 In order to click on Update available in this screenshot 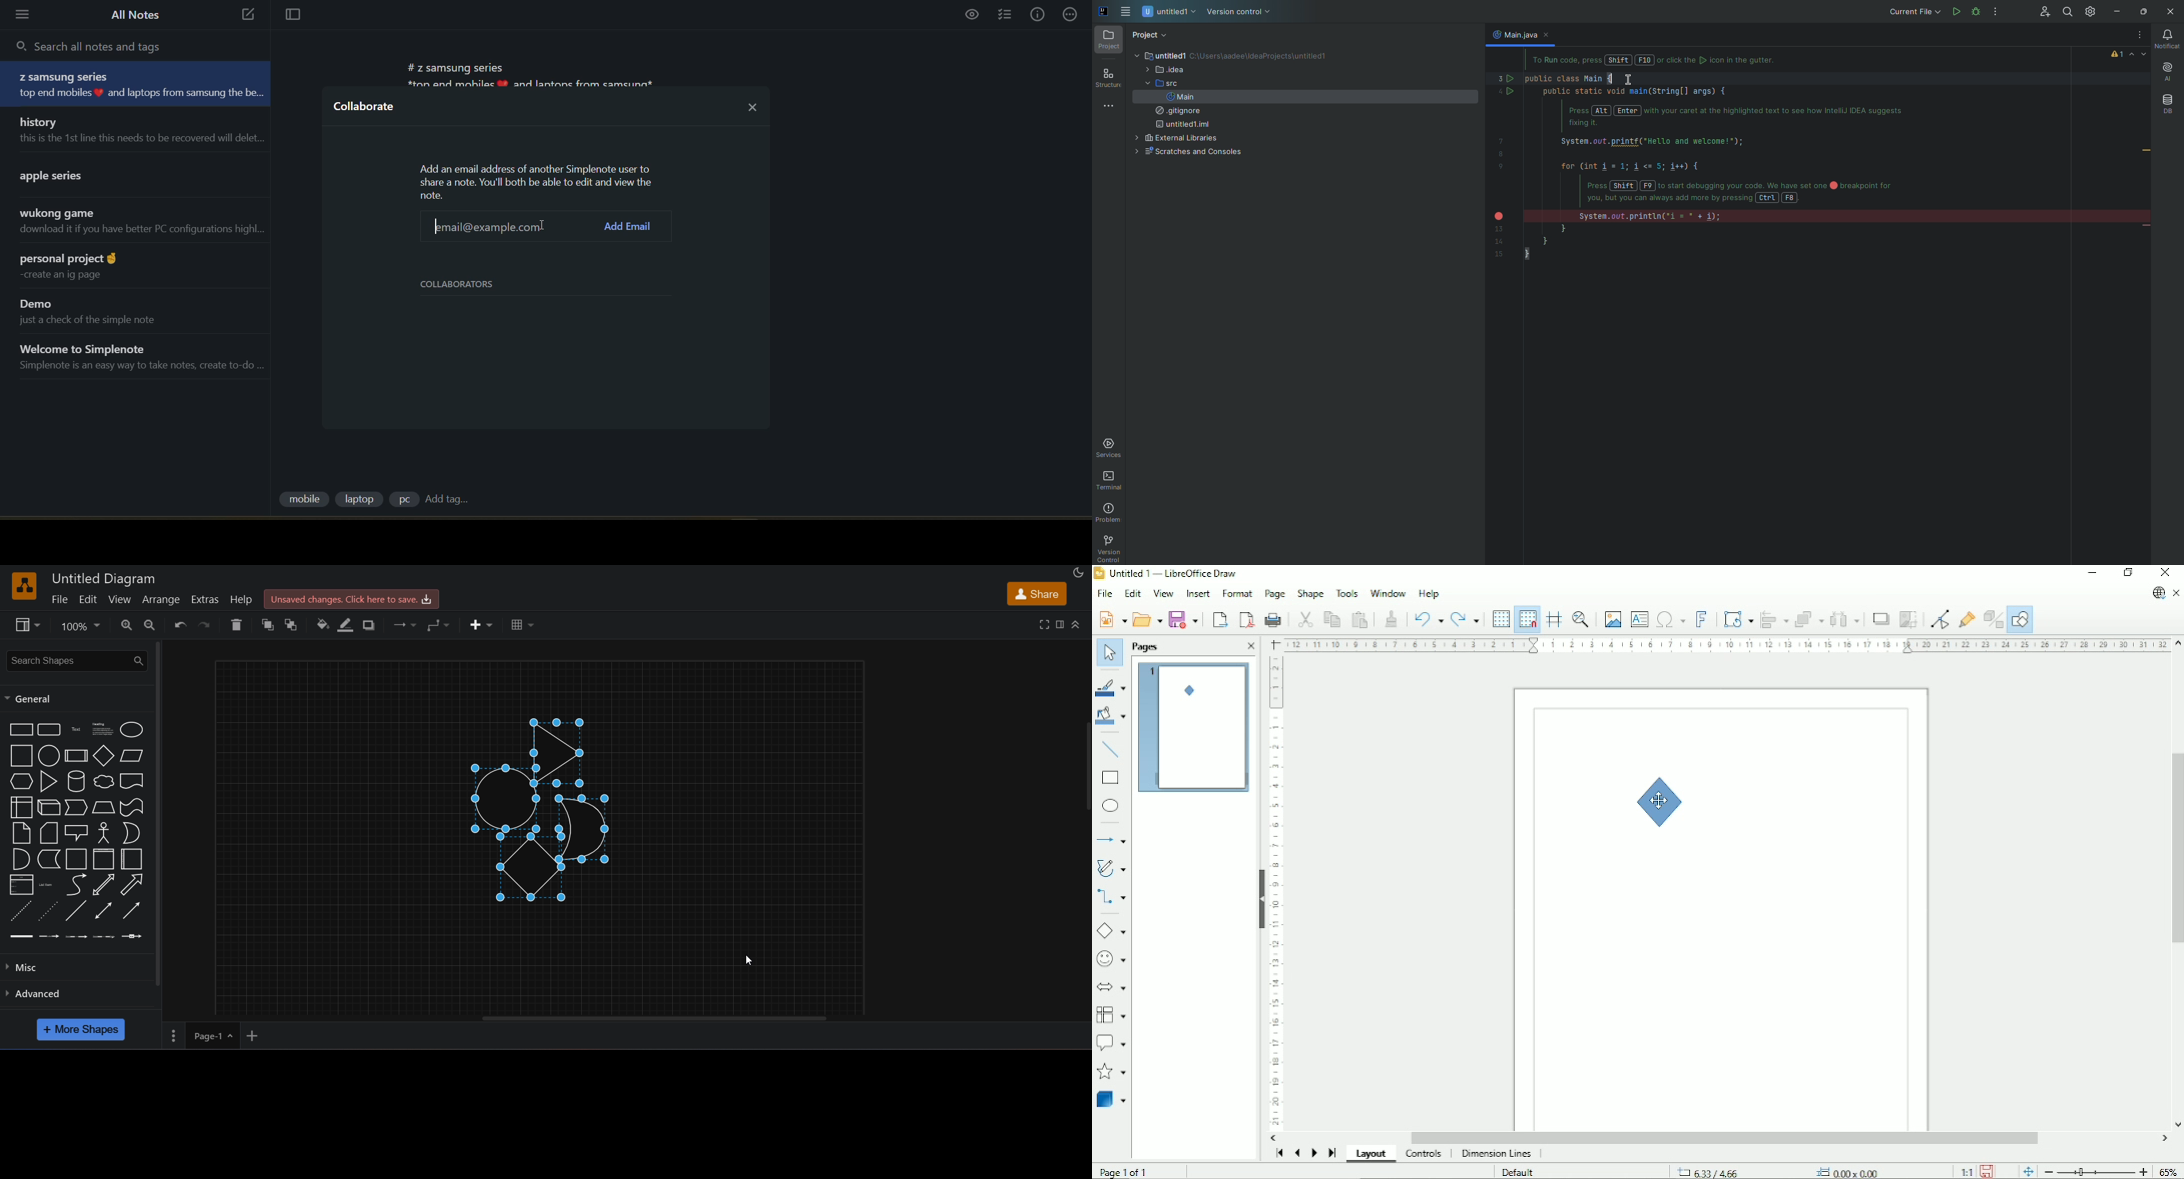, I will do `click(2157, 593)`.